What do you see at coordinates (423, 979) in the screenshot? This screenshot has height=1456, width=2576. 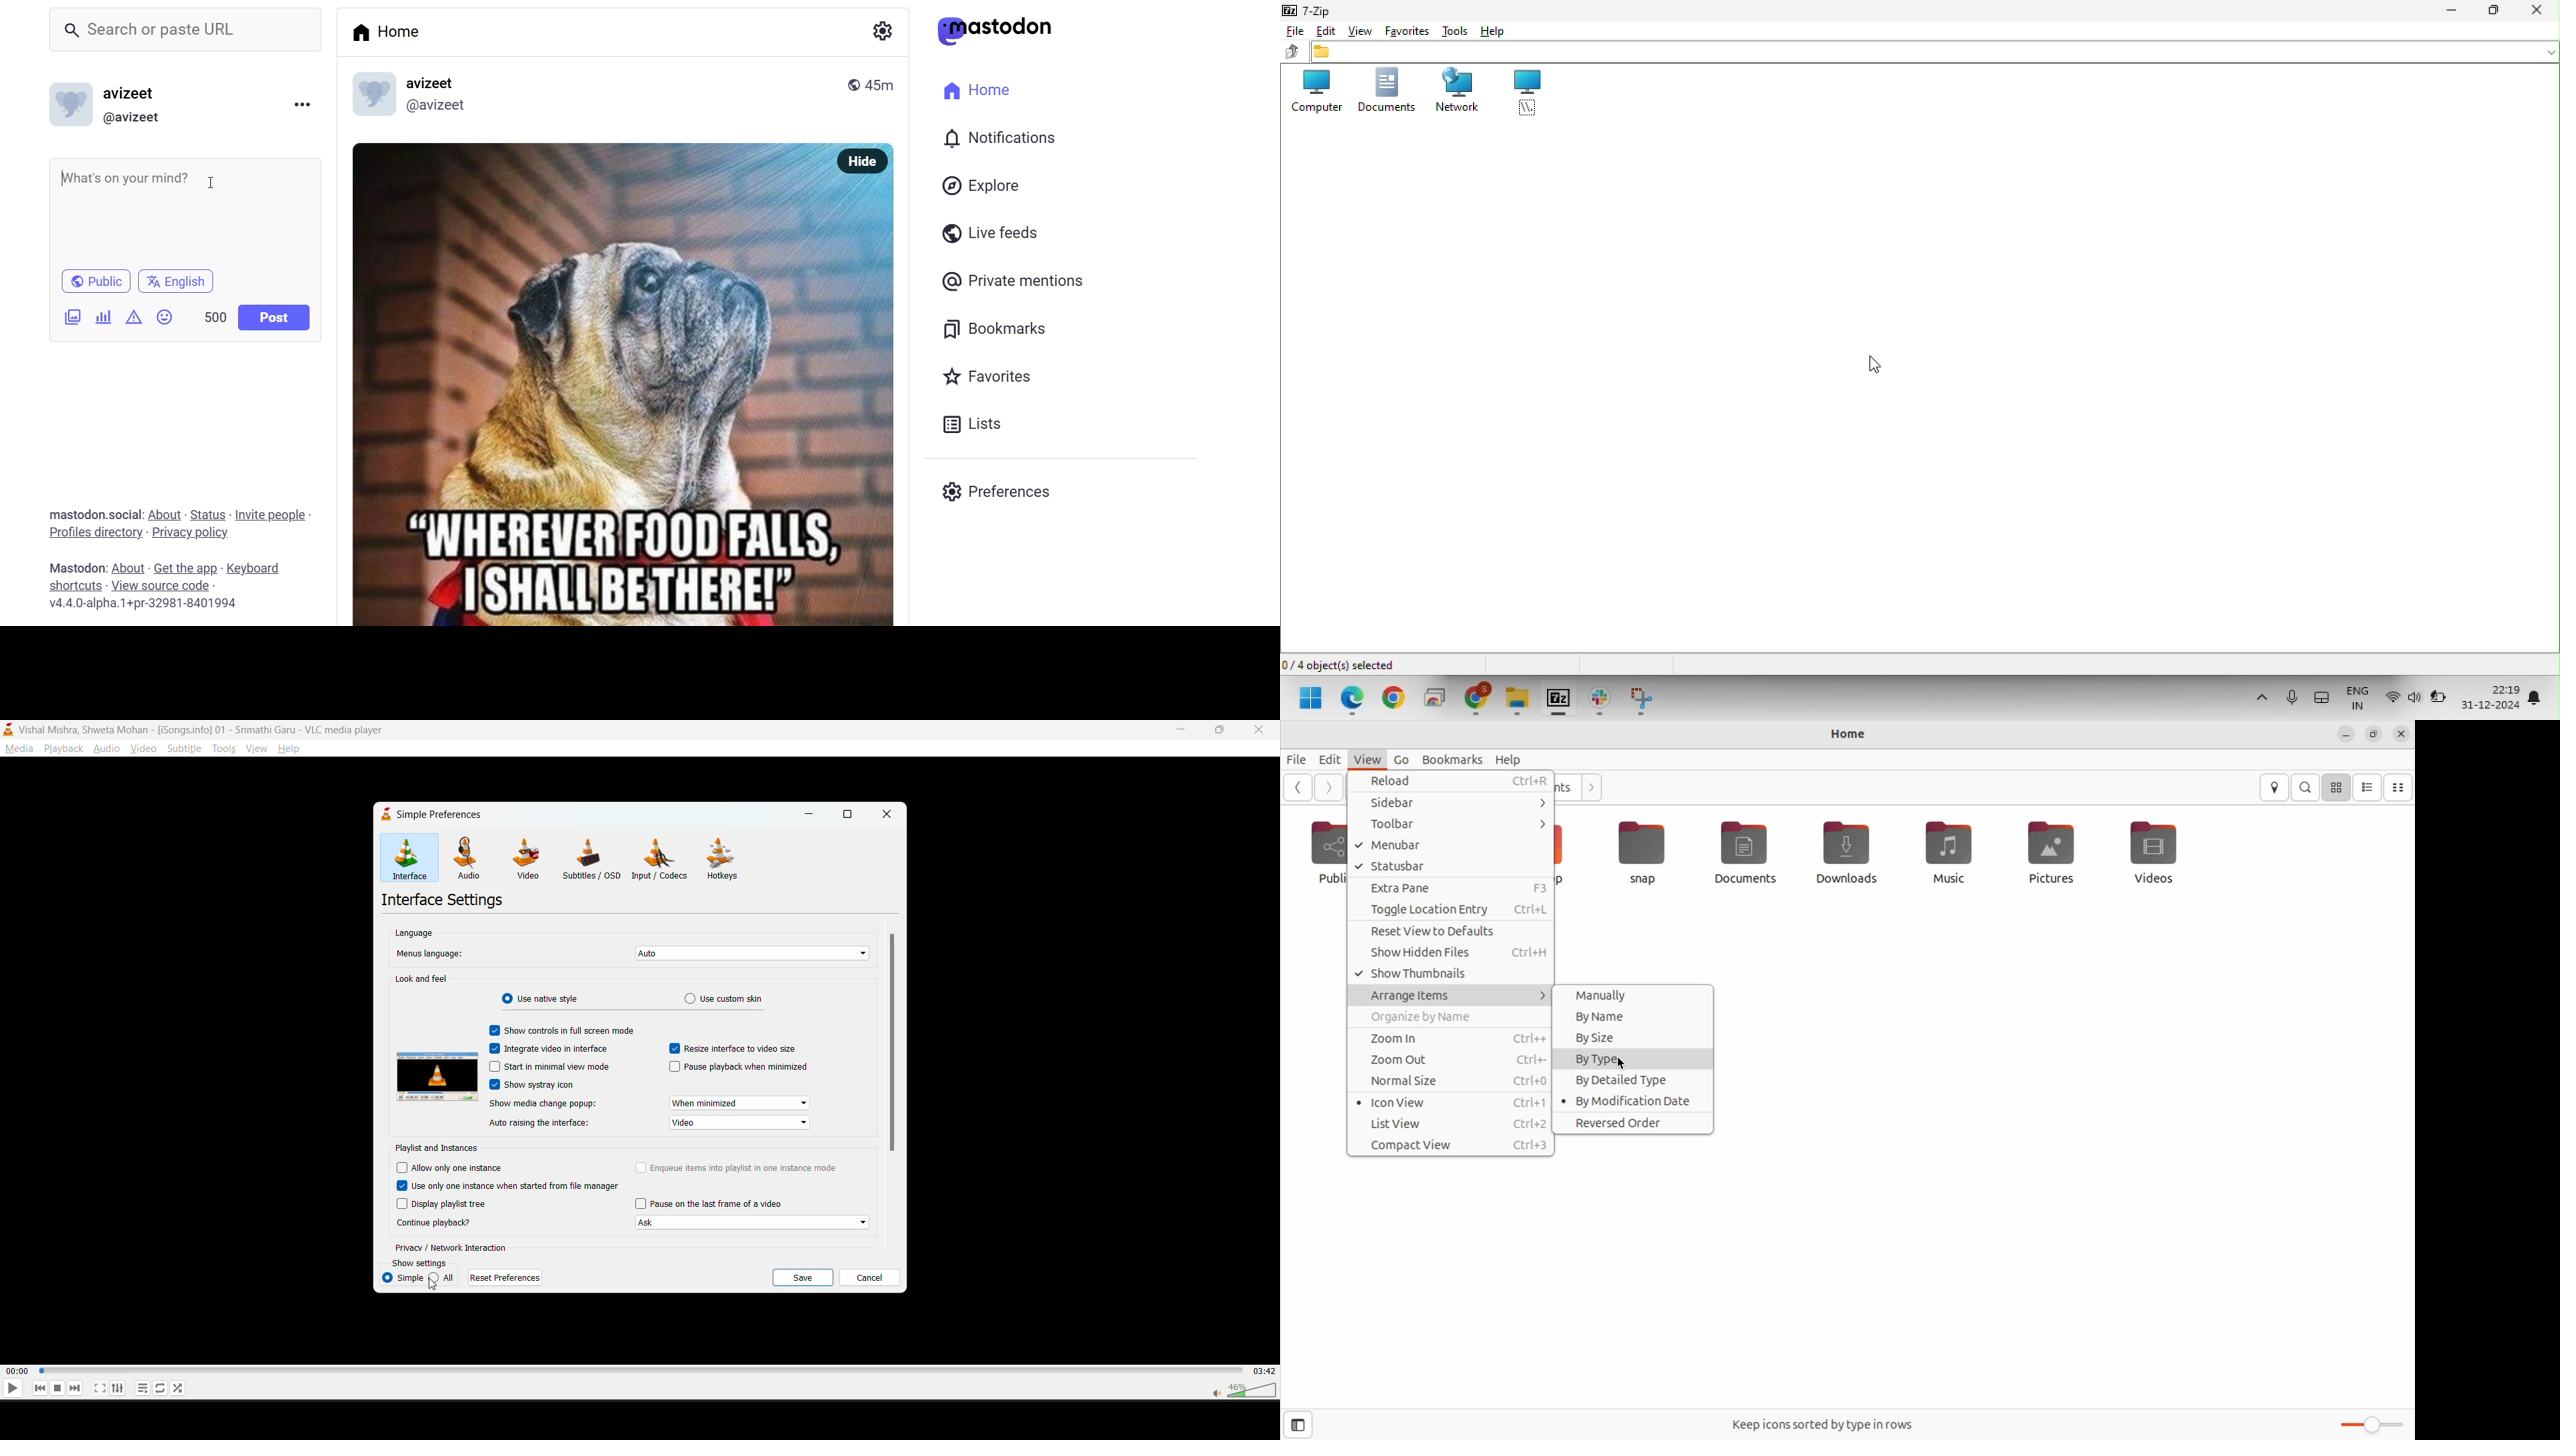 I see `look and feel` at bounding box center [423, 979].